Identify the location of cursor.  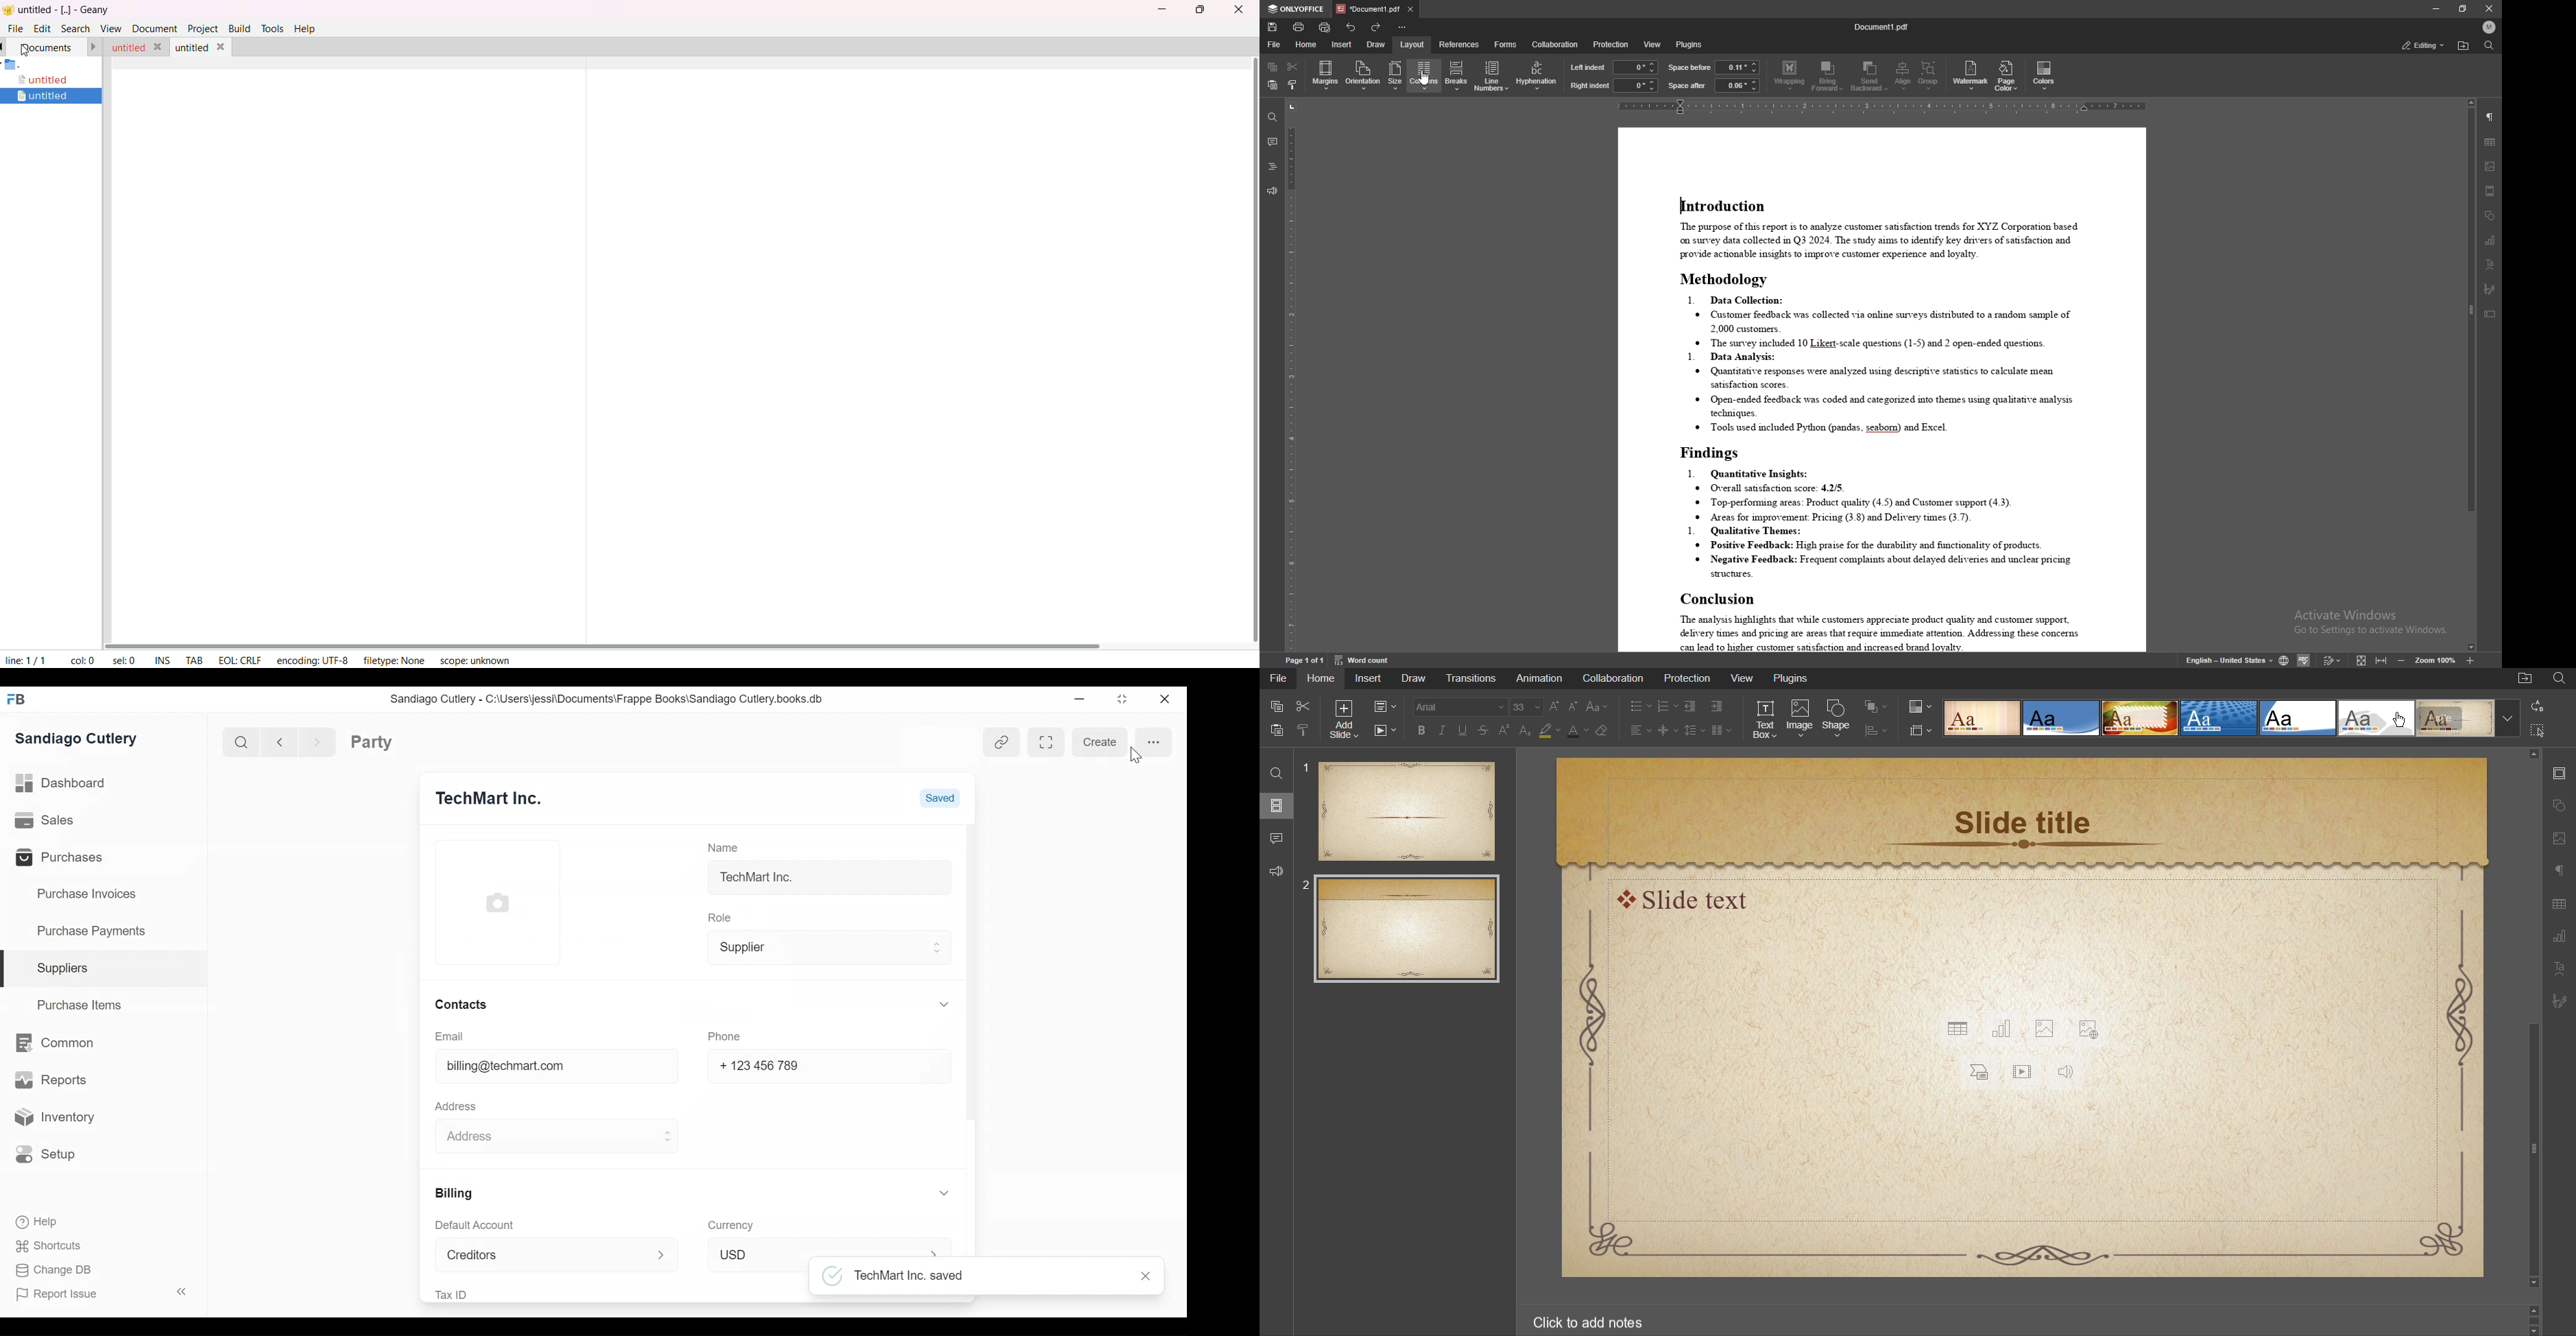
(1428, 83).